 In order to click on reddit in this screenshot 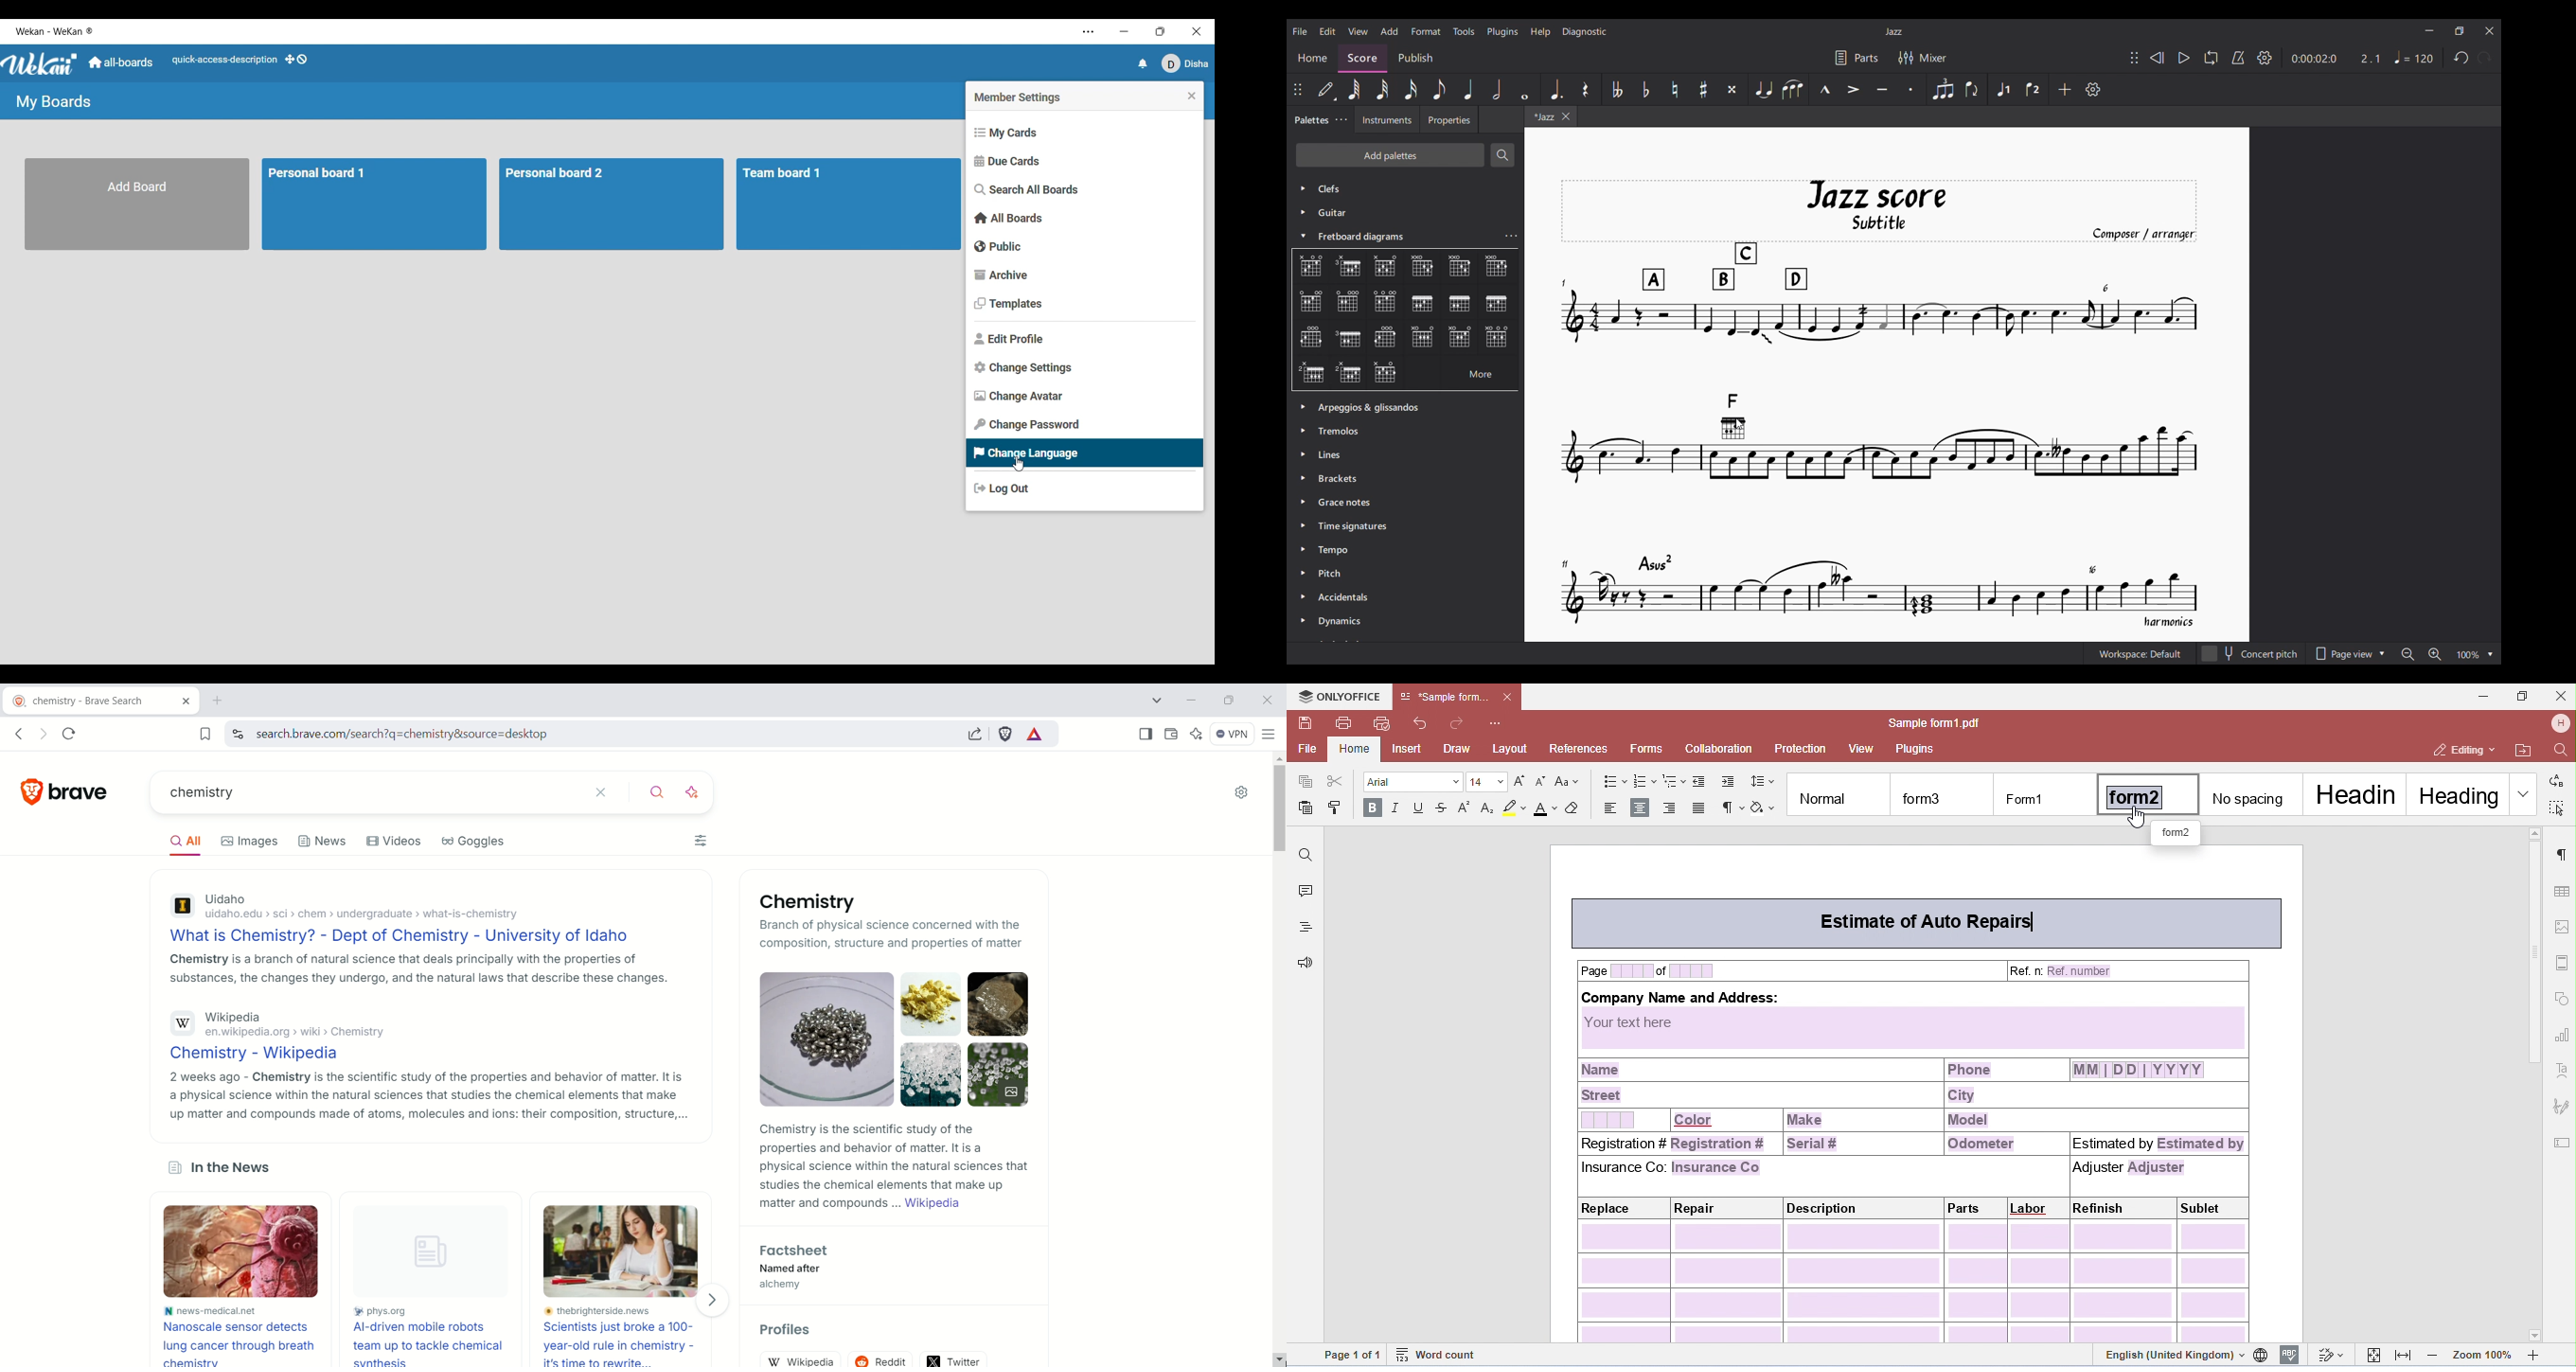, I will do `click(885, 1356)`.